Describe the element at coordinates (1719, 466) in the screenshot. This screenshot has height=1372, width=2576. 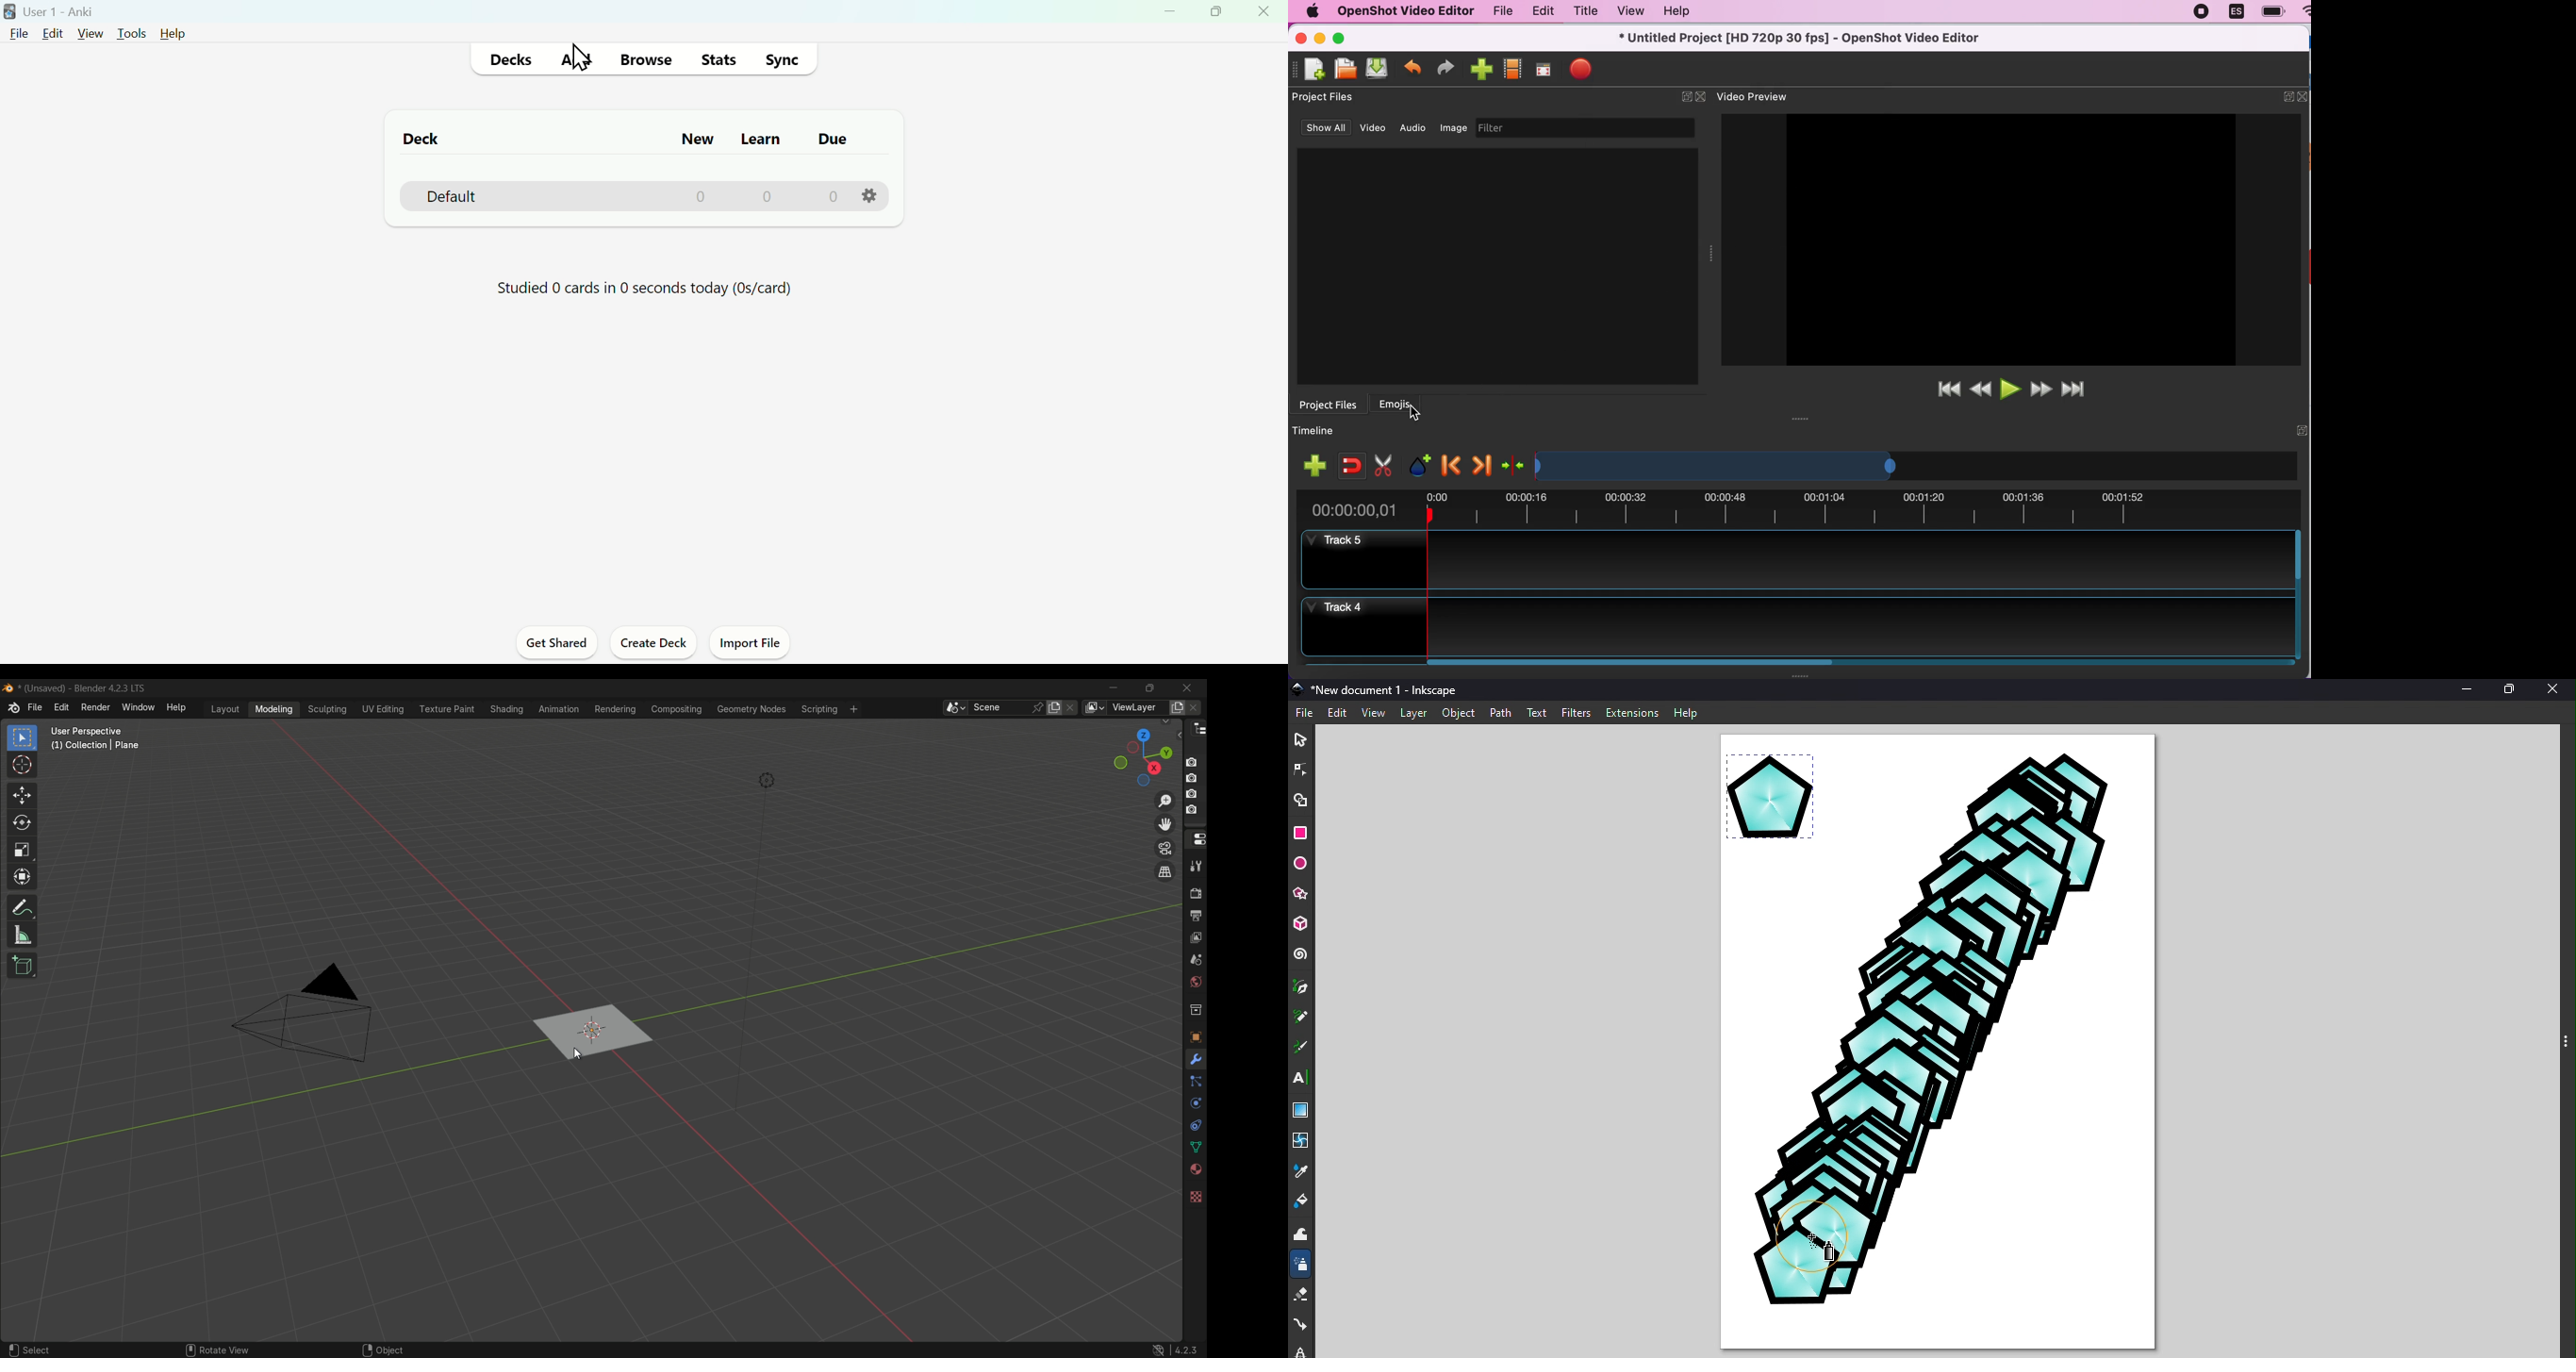
I see `Expand/Shrink timeline view` at that location.